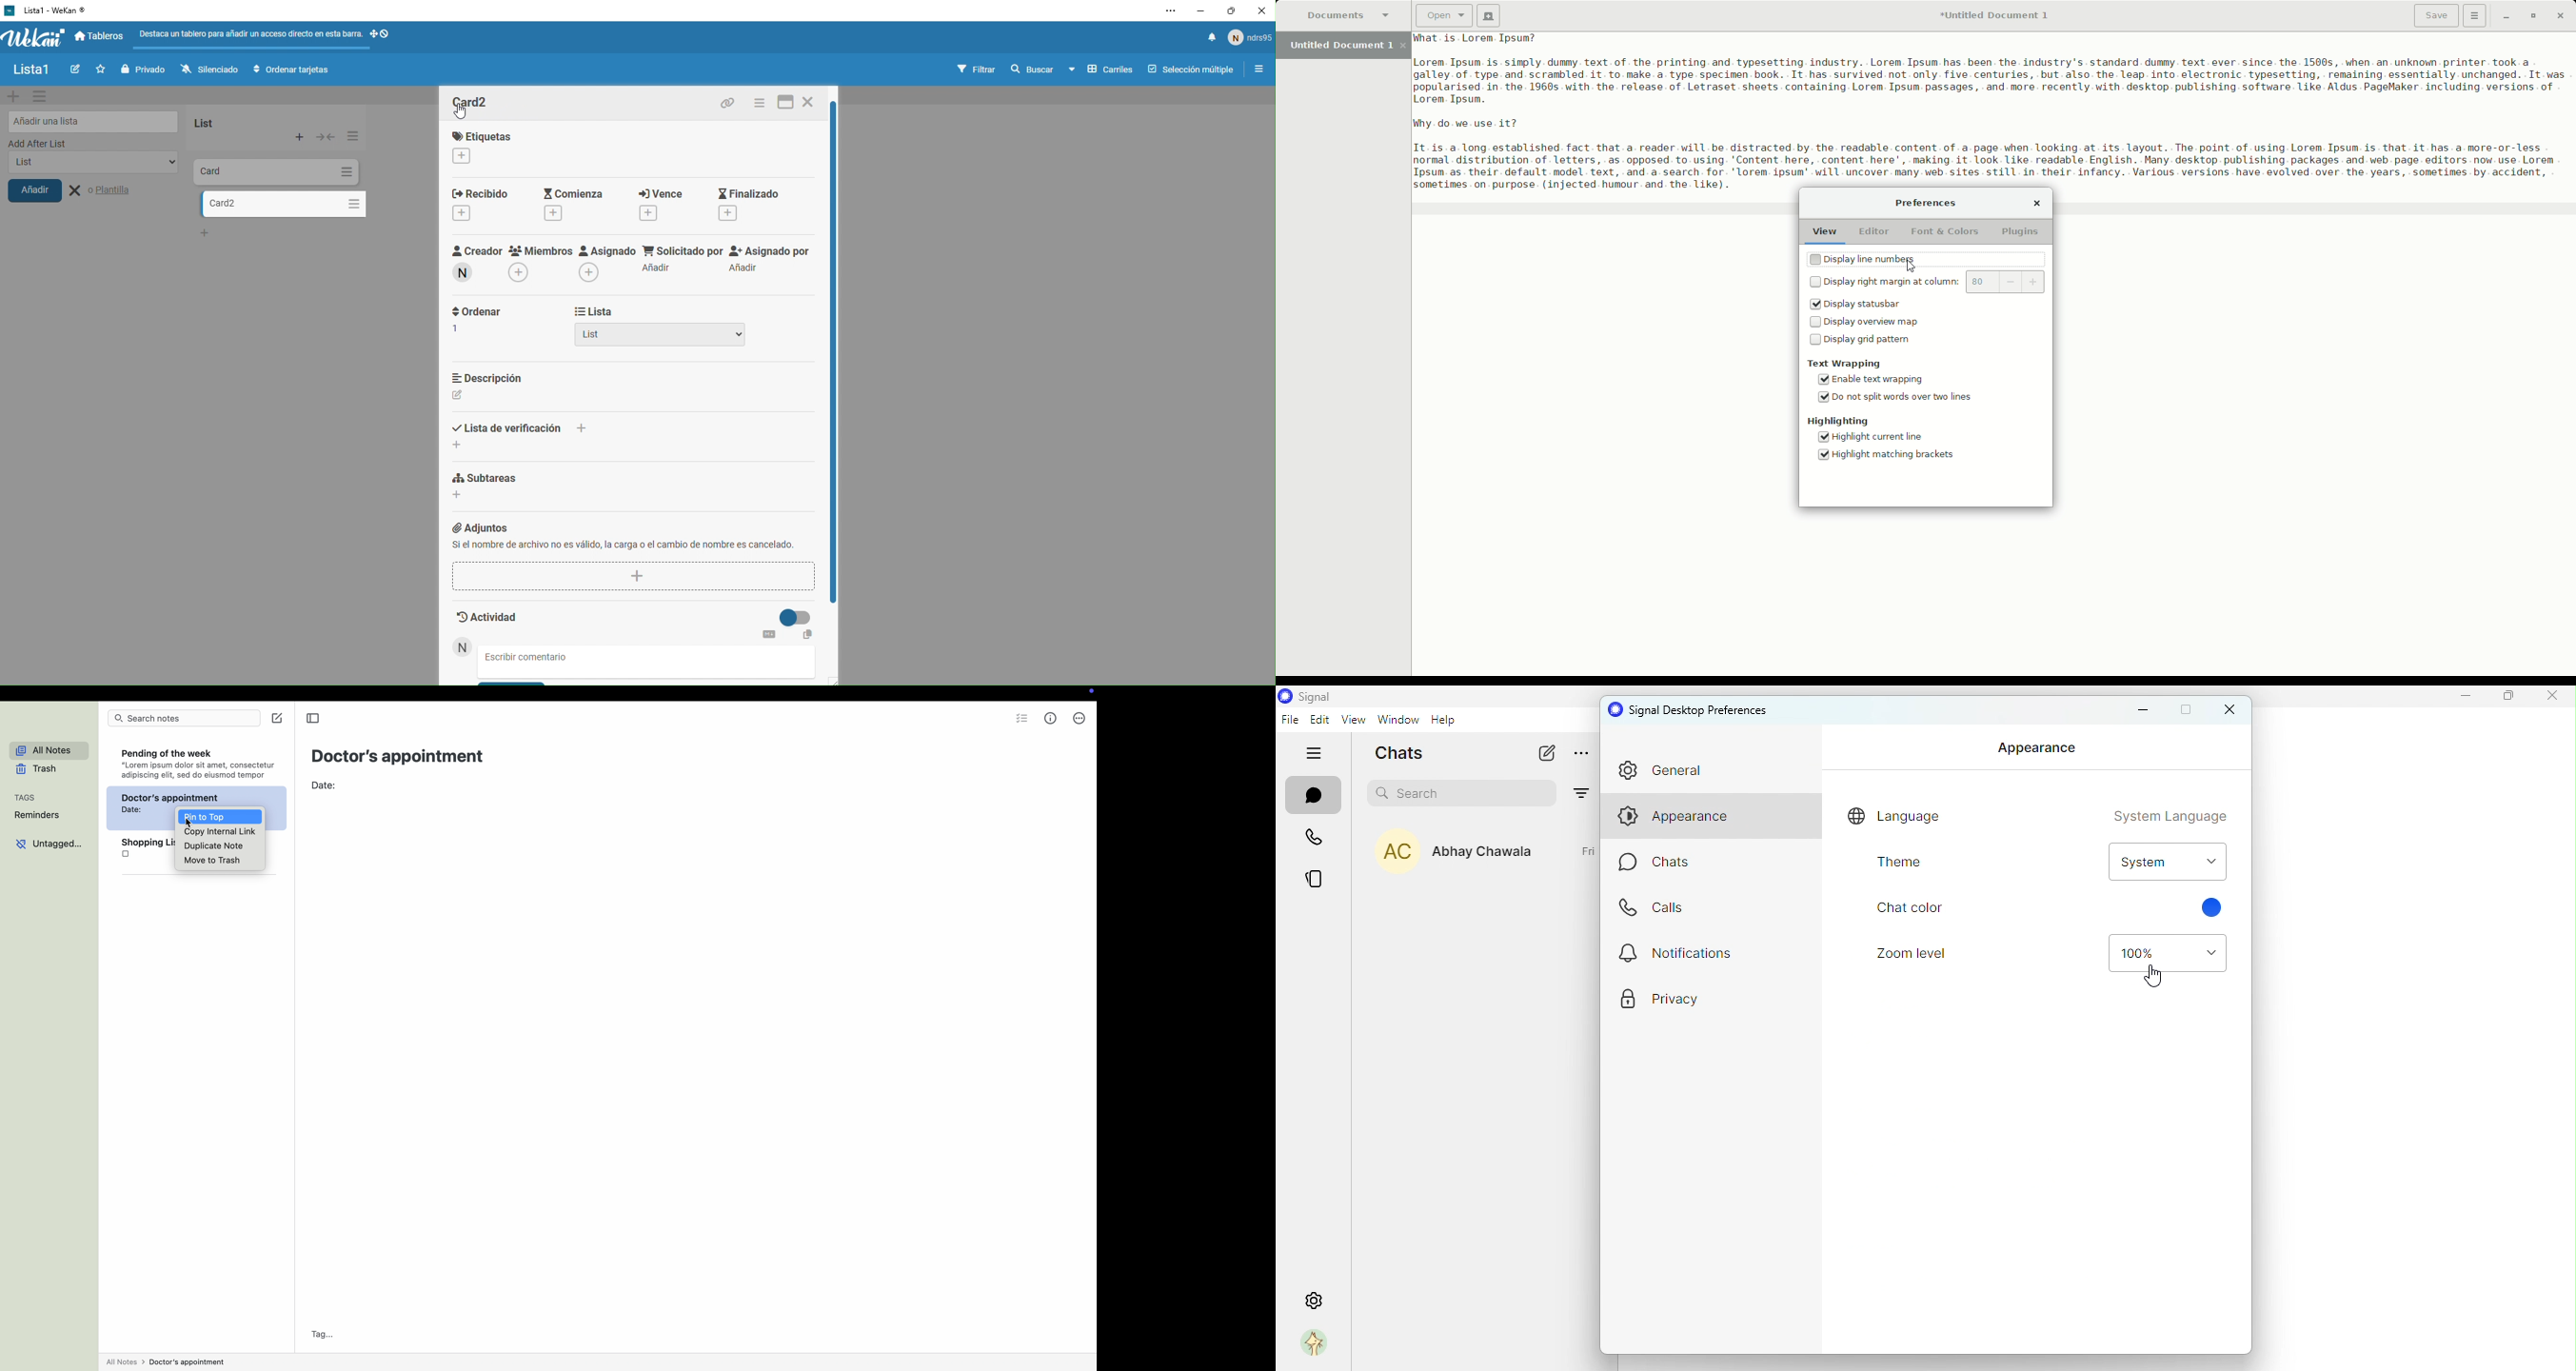 This screenshot has height=1372, width=2576. Describe the element at coordinates (91, 120) in the screenshot. I see `añadir lista` at that location.